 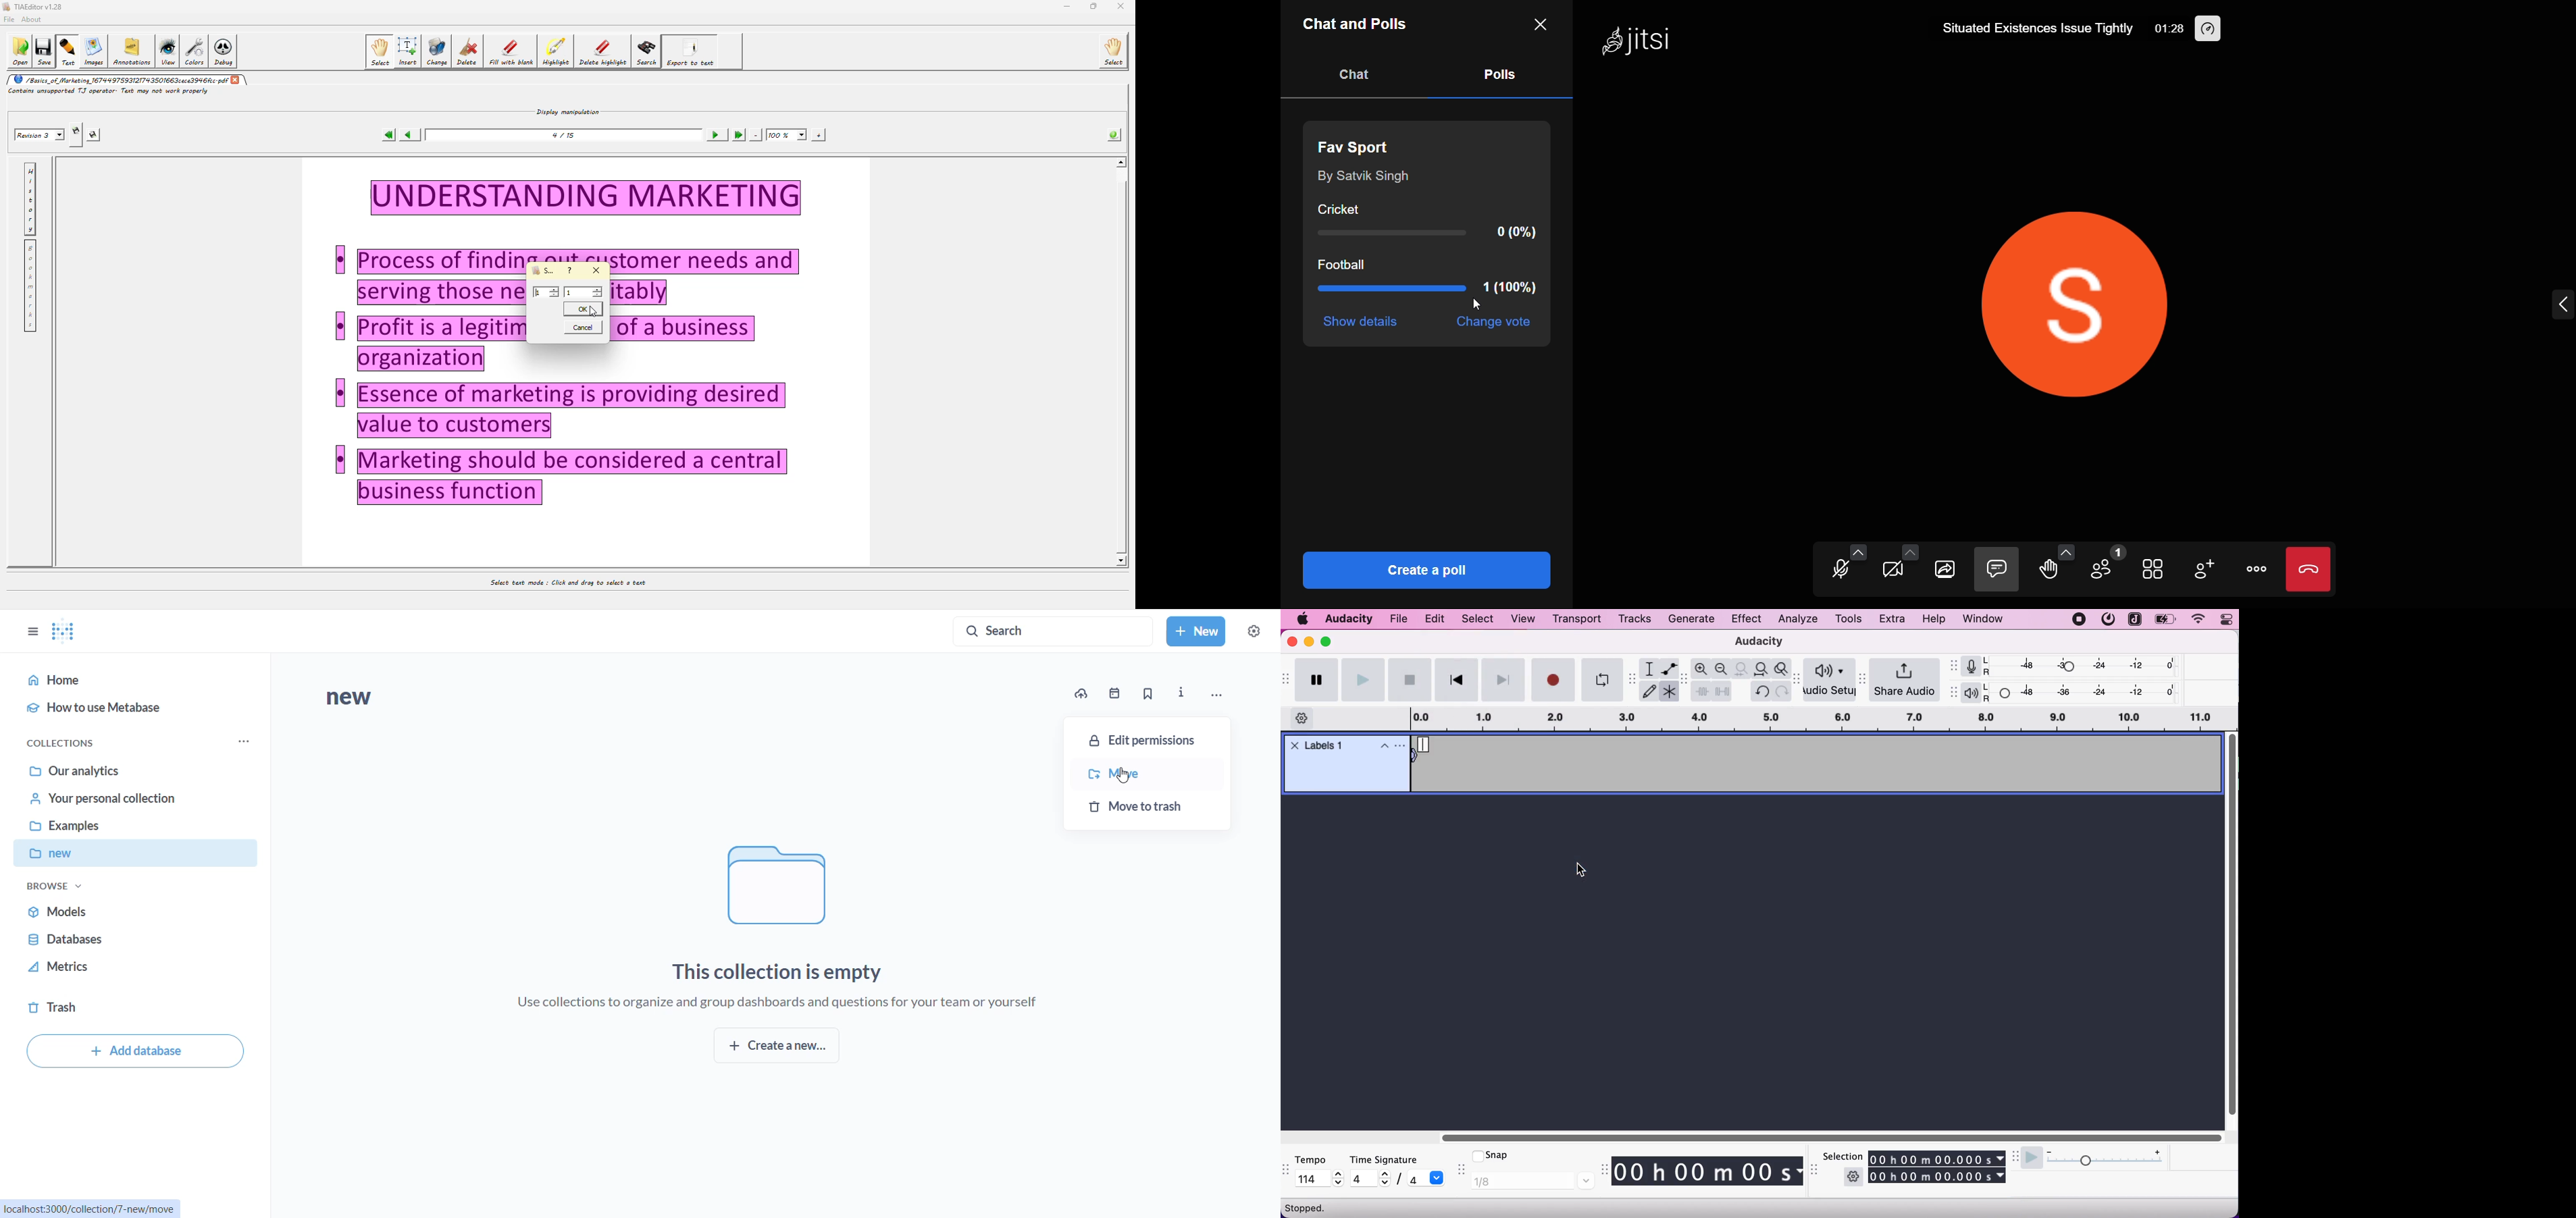 I want to click on share audio, so click(x=1908, y=679).